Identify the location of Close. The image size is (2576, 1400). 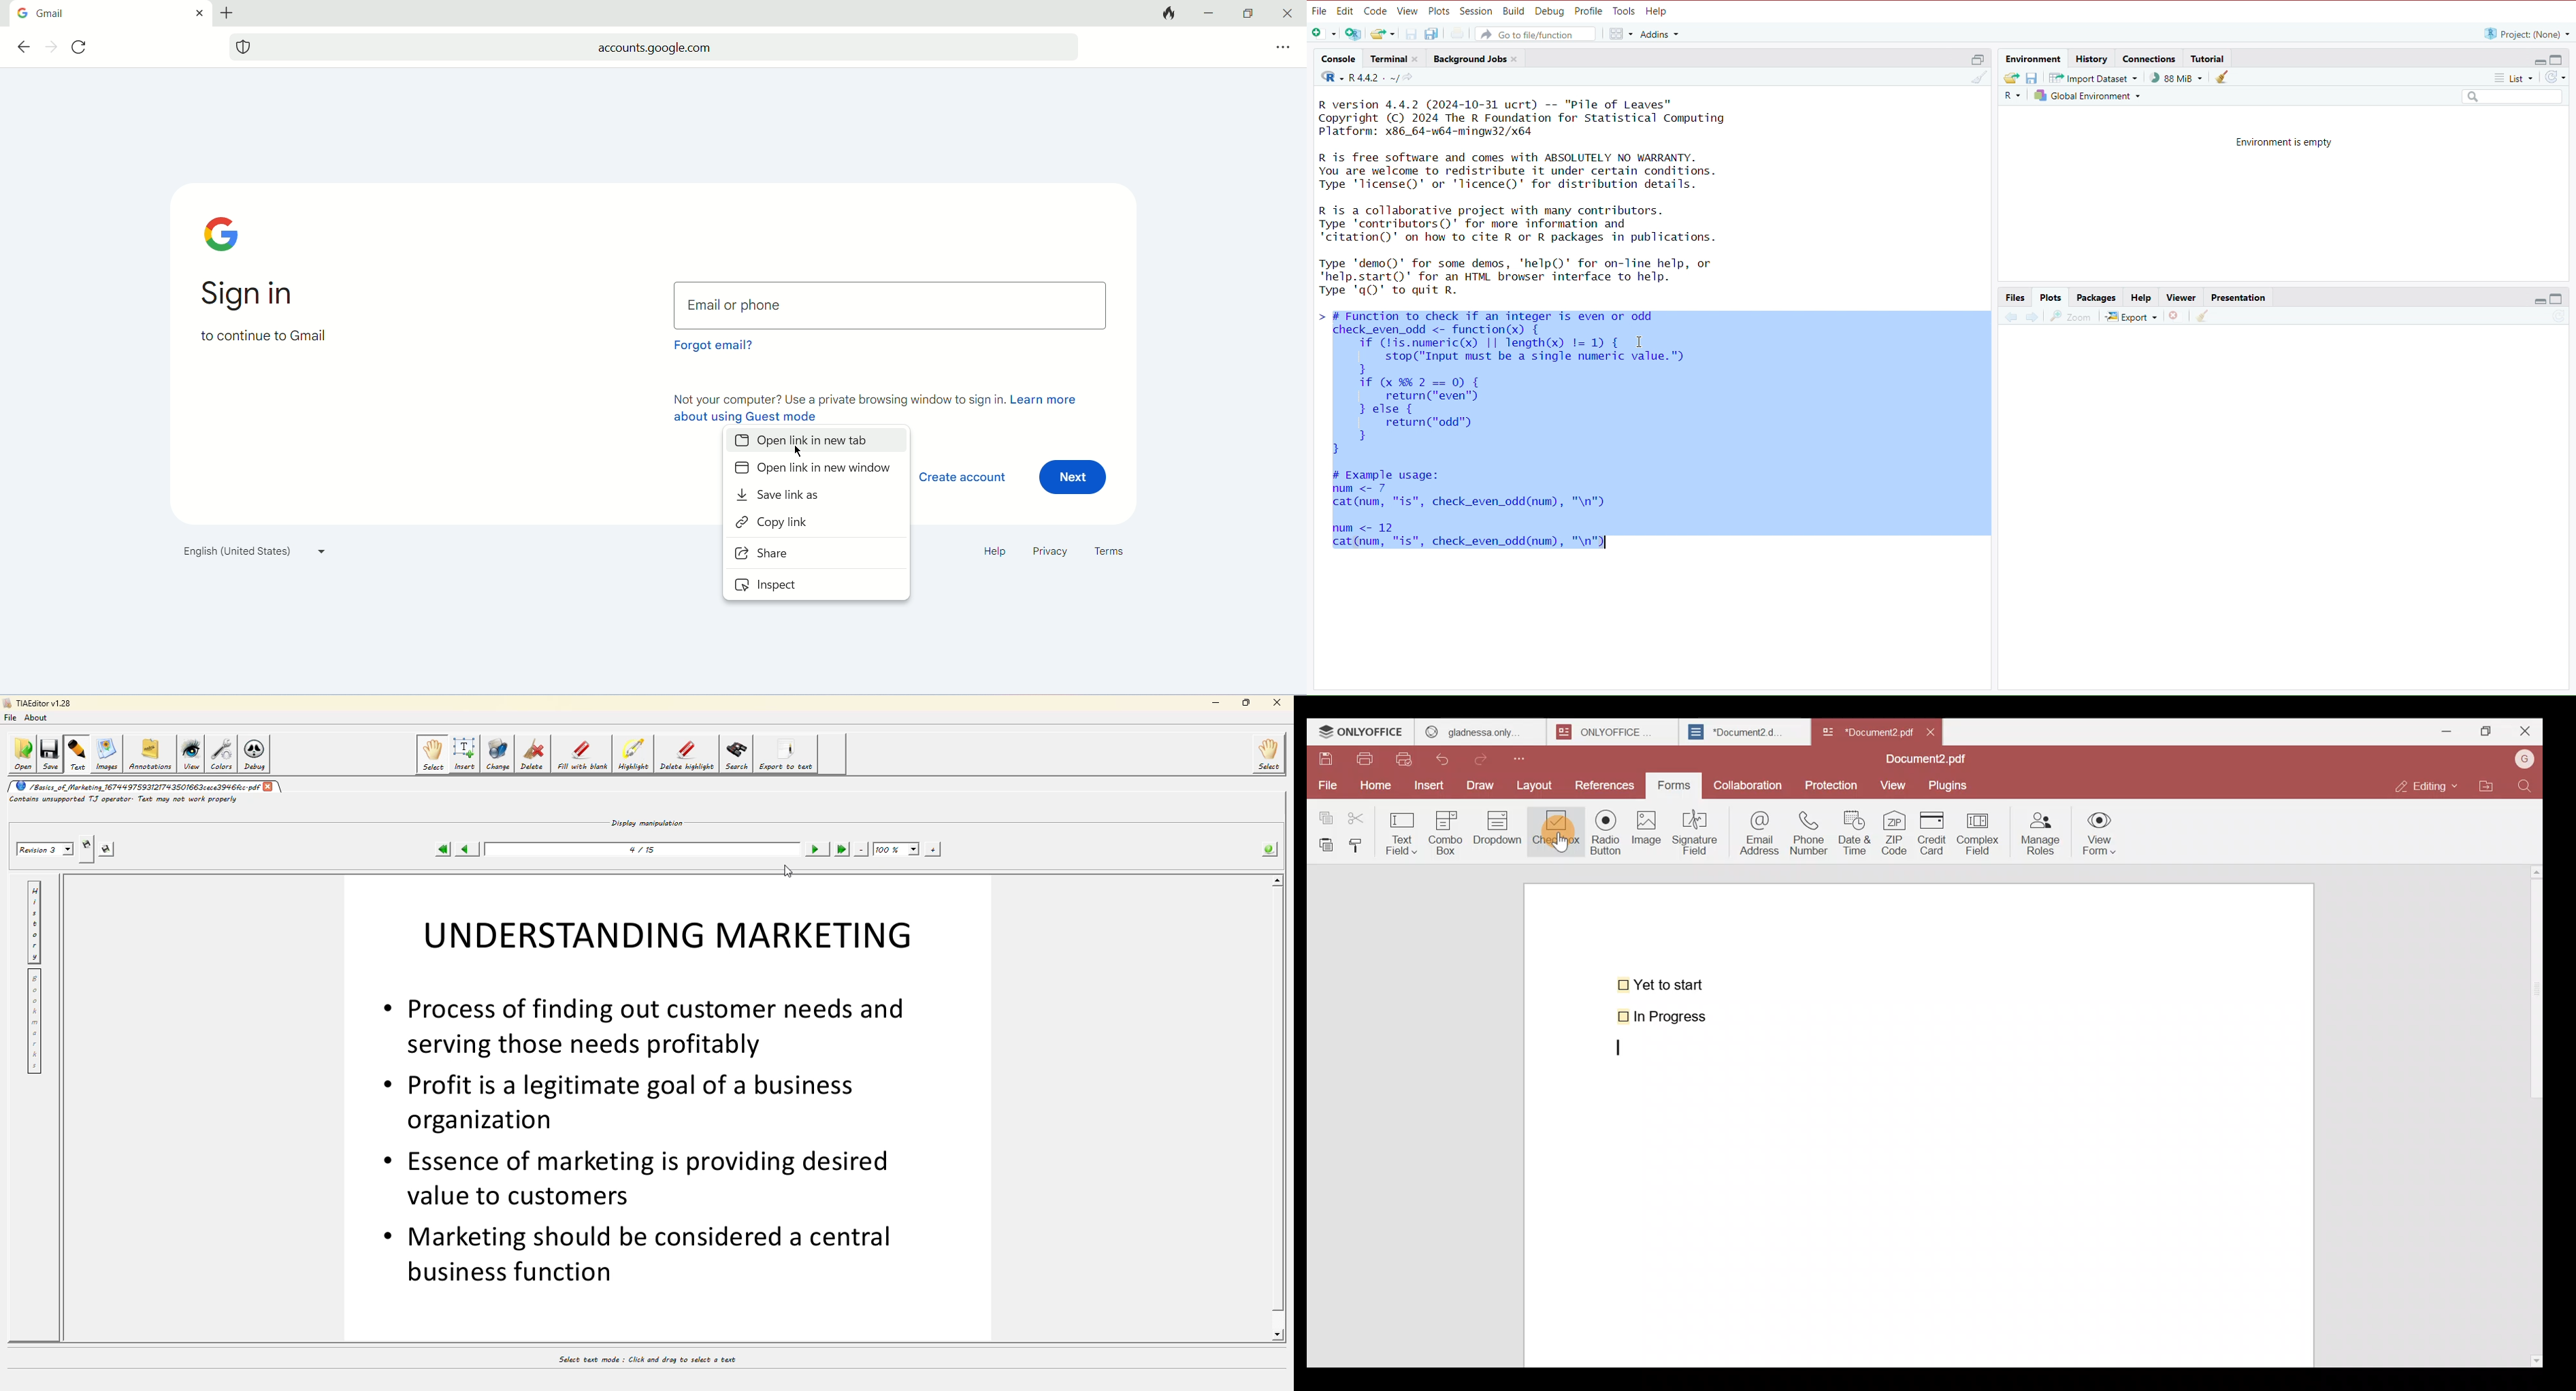
(2525, 733).